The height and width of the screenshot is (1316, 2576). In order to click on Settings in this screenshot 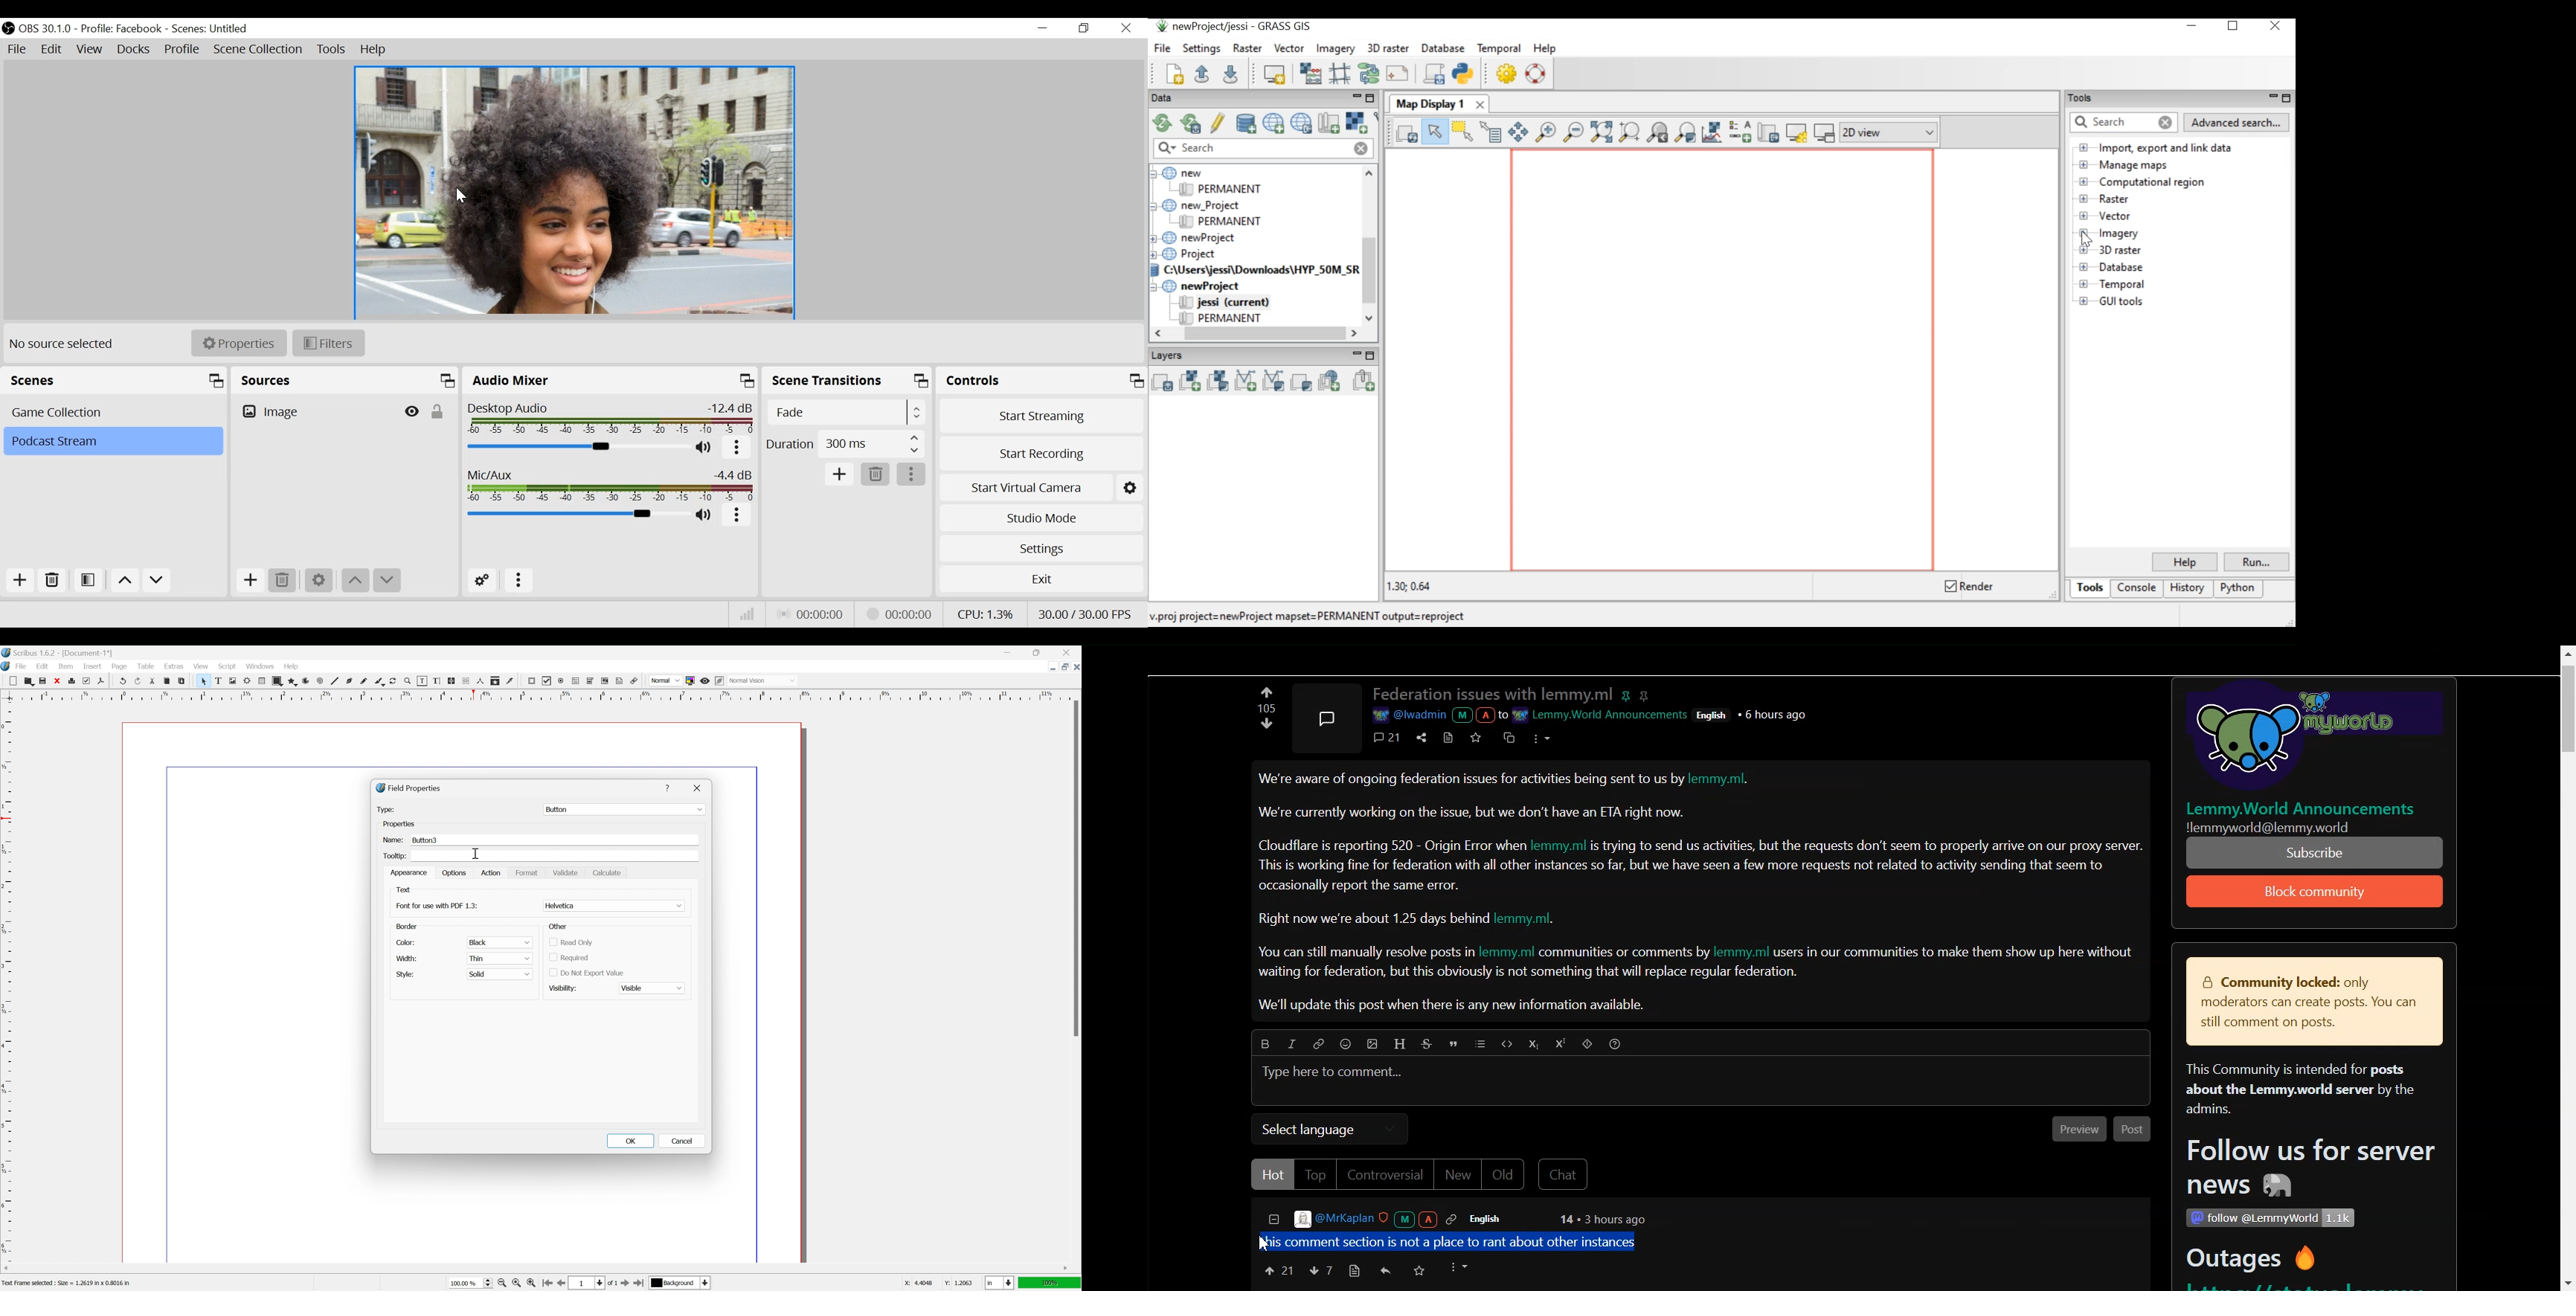, I will do `click(1043, 547)`.